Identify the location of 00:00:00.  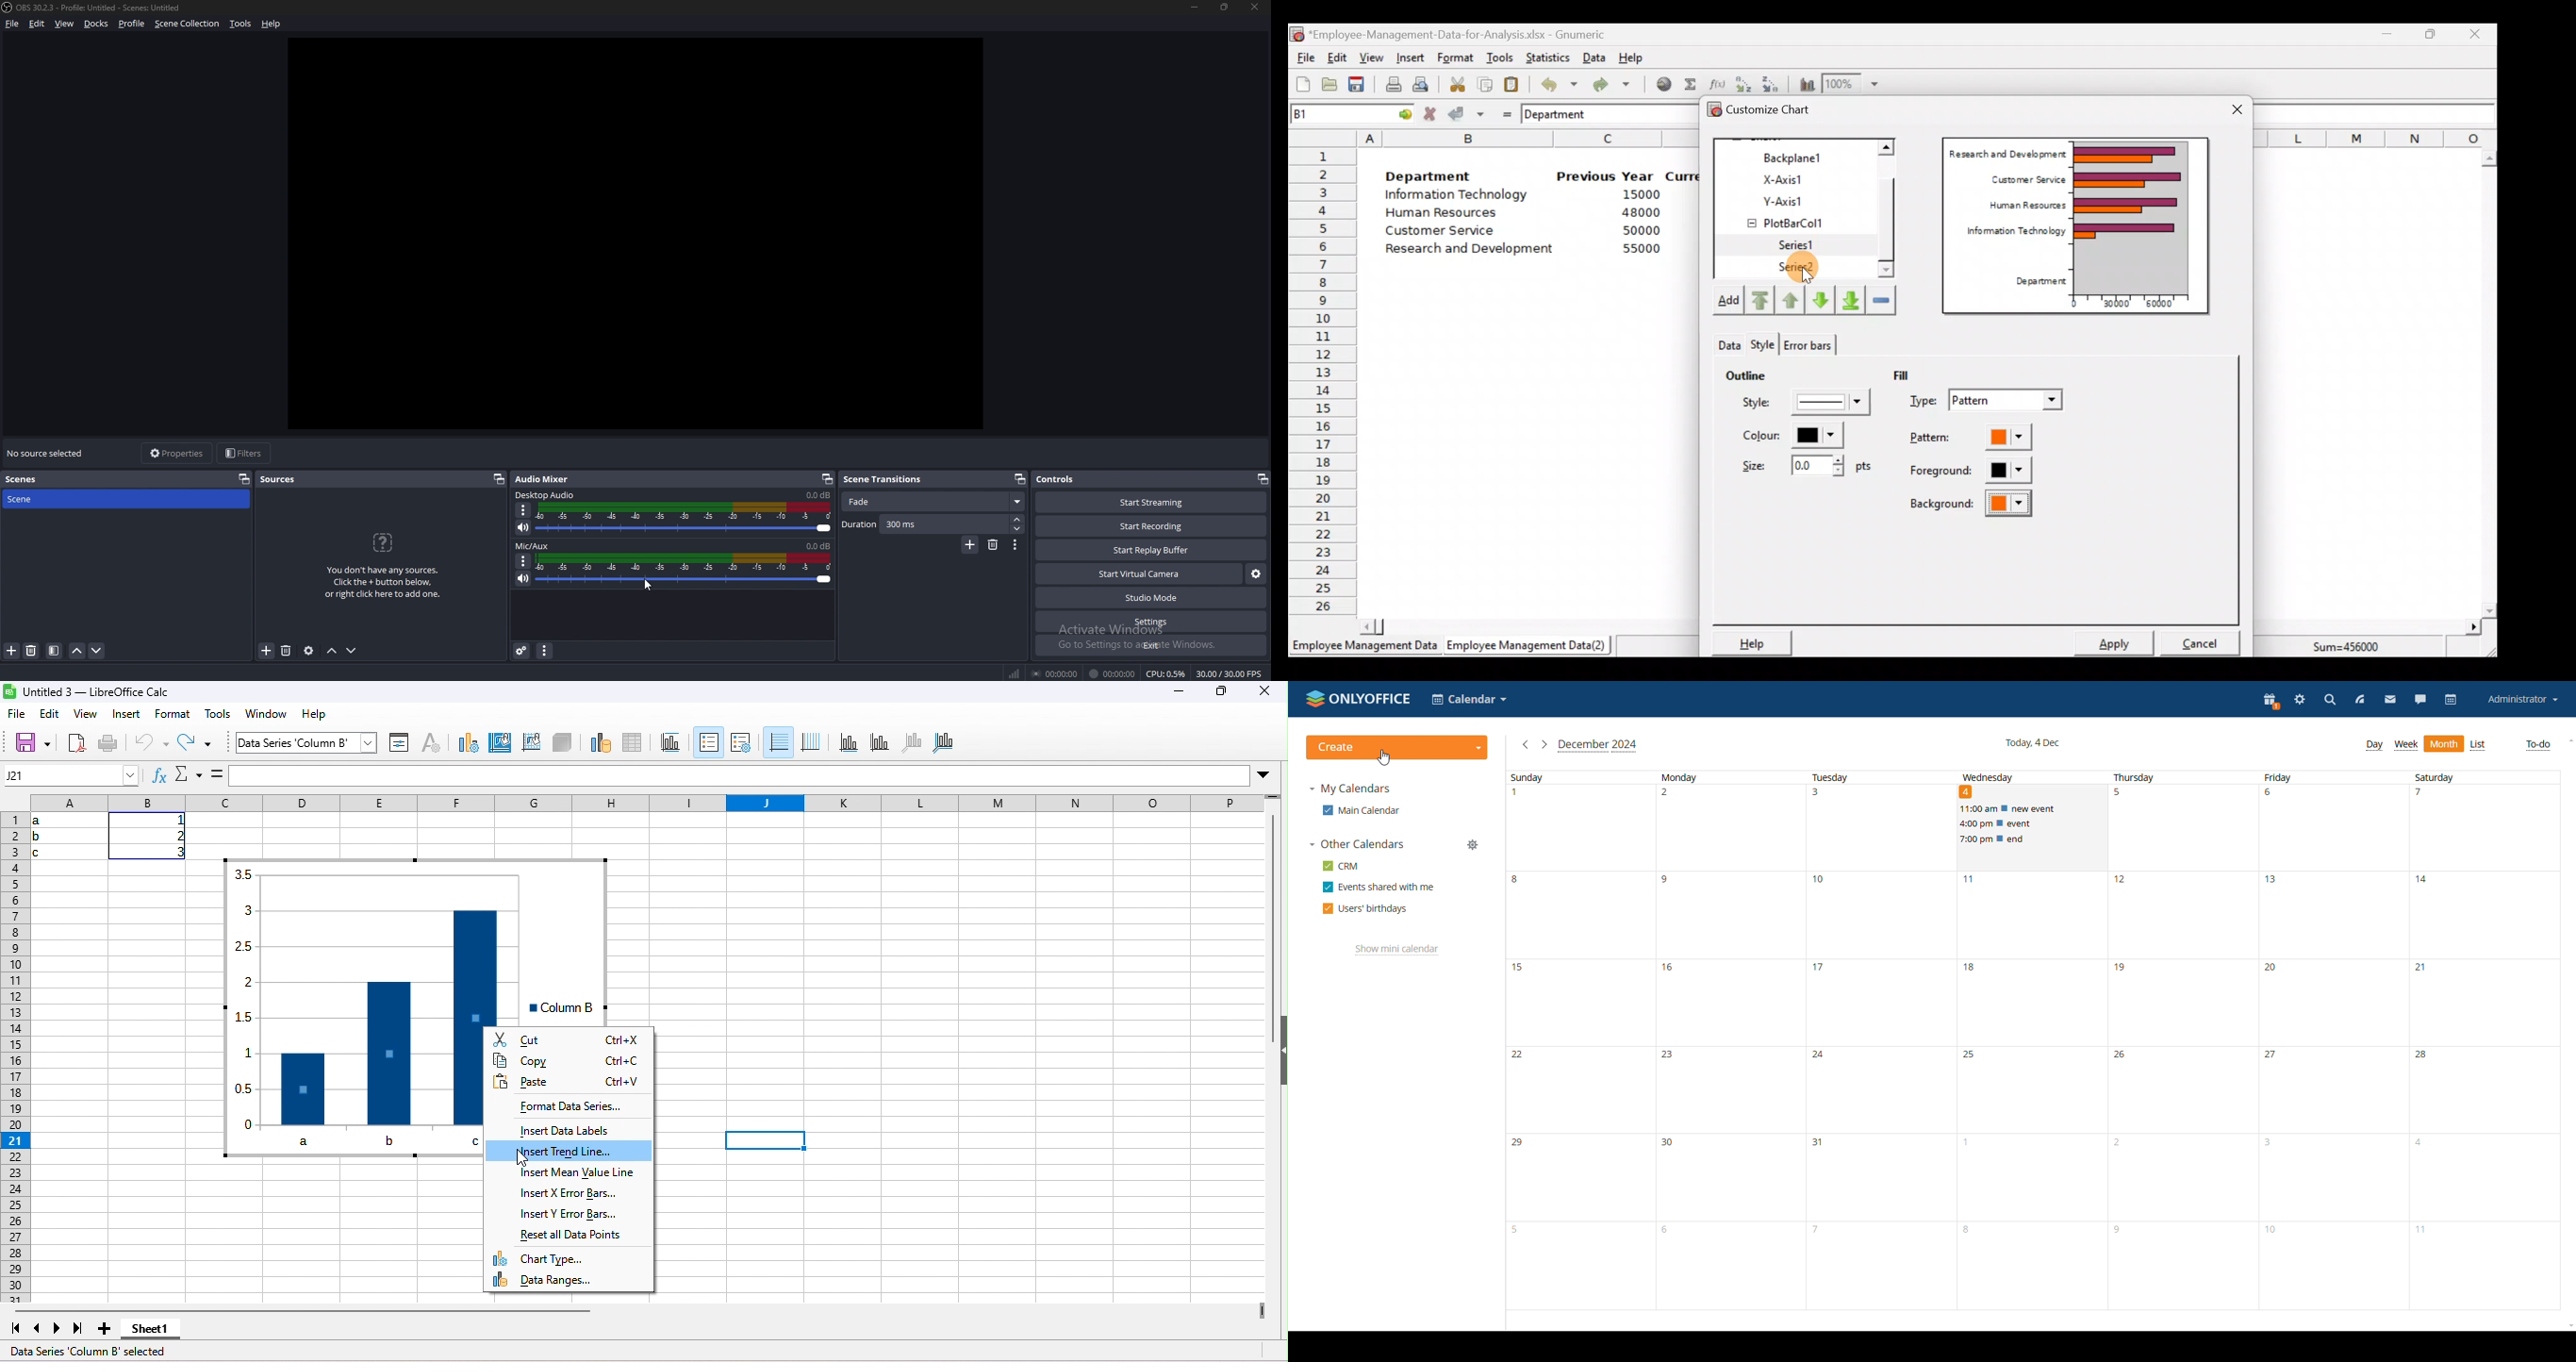
(1056, 673).